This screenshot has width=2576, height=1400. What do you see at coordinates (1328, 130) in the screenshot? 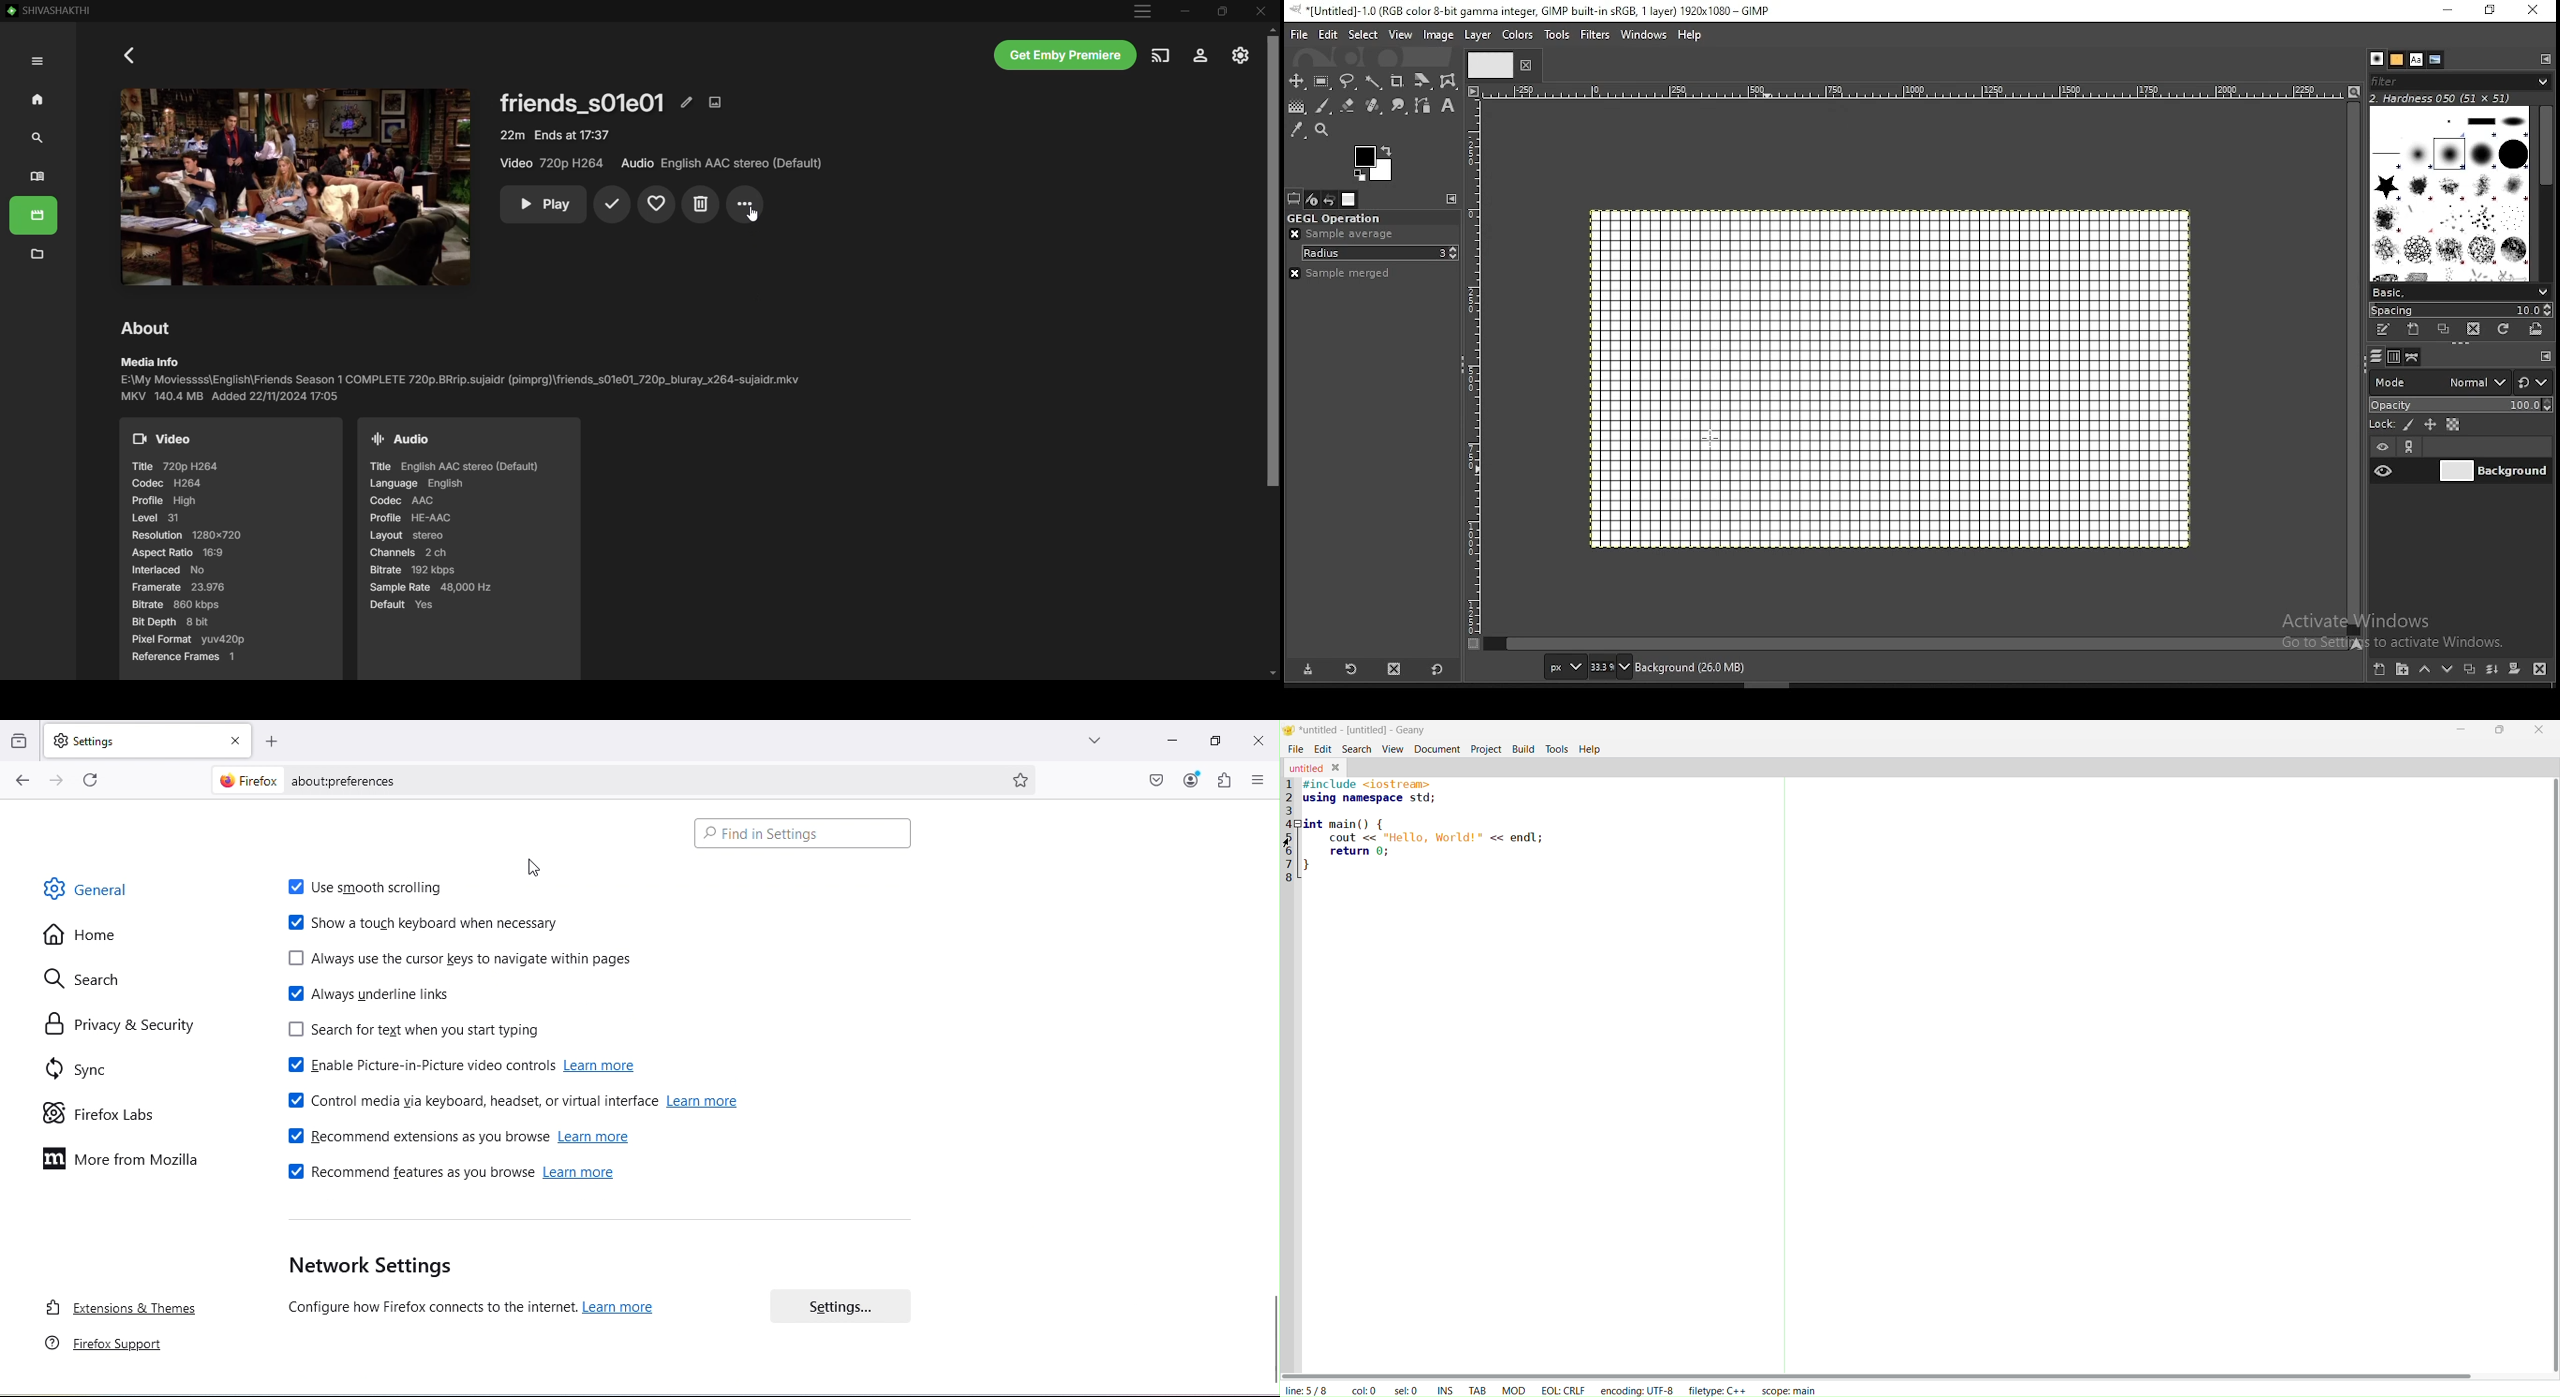
I see `zoom tool` at bounding box center [1328, 130].